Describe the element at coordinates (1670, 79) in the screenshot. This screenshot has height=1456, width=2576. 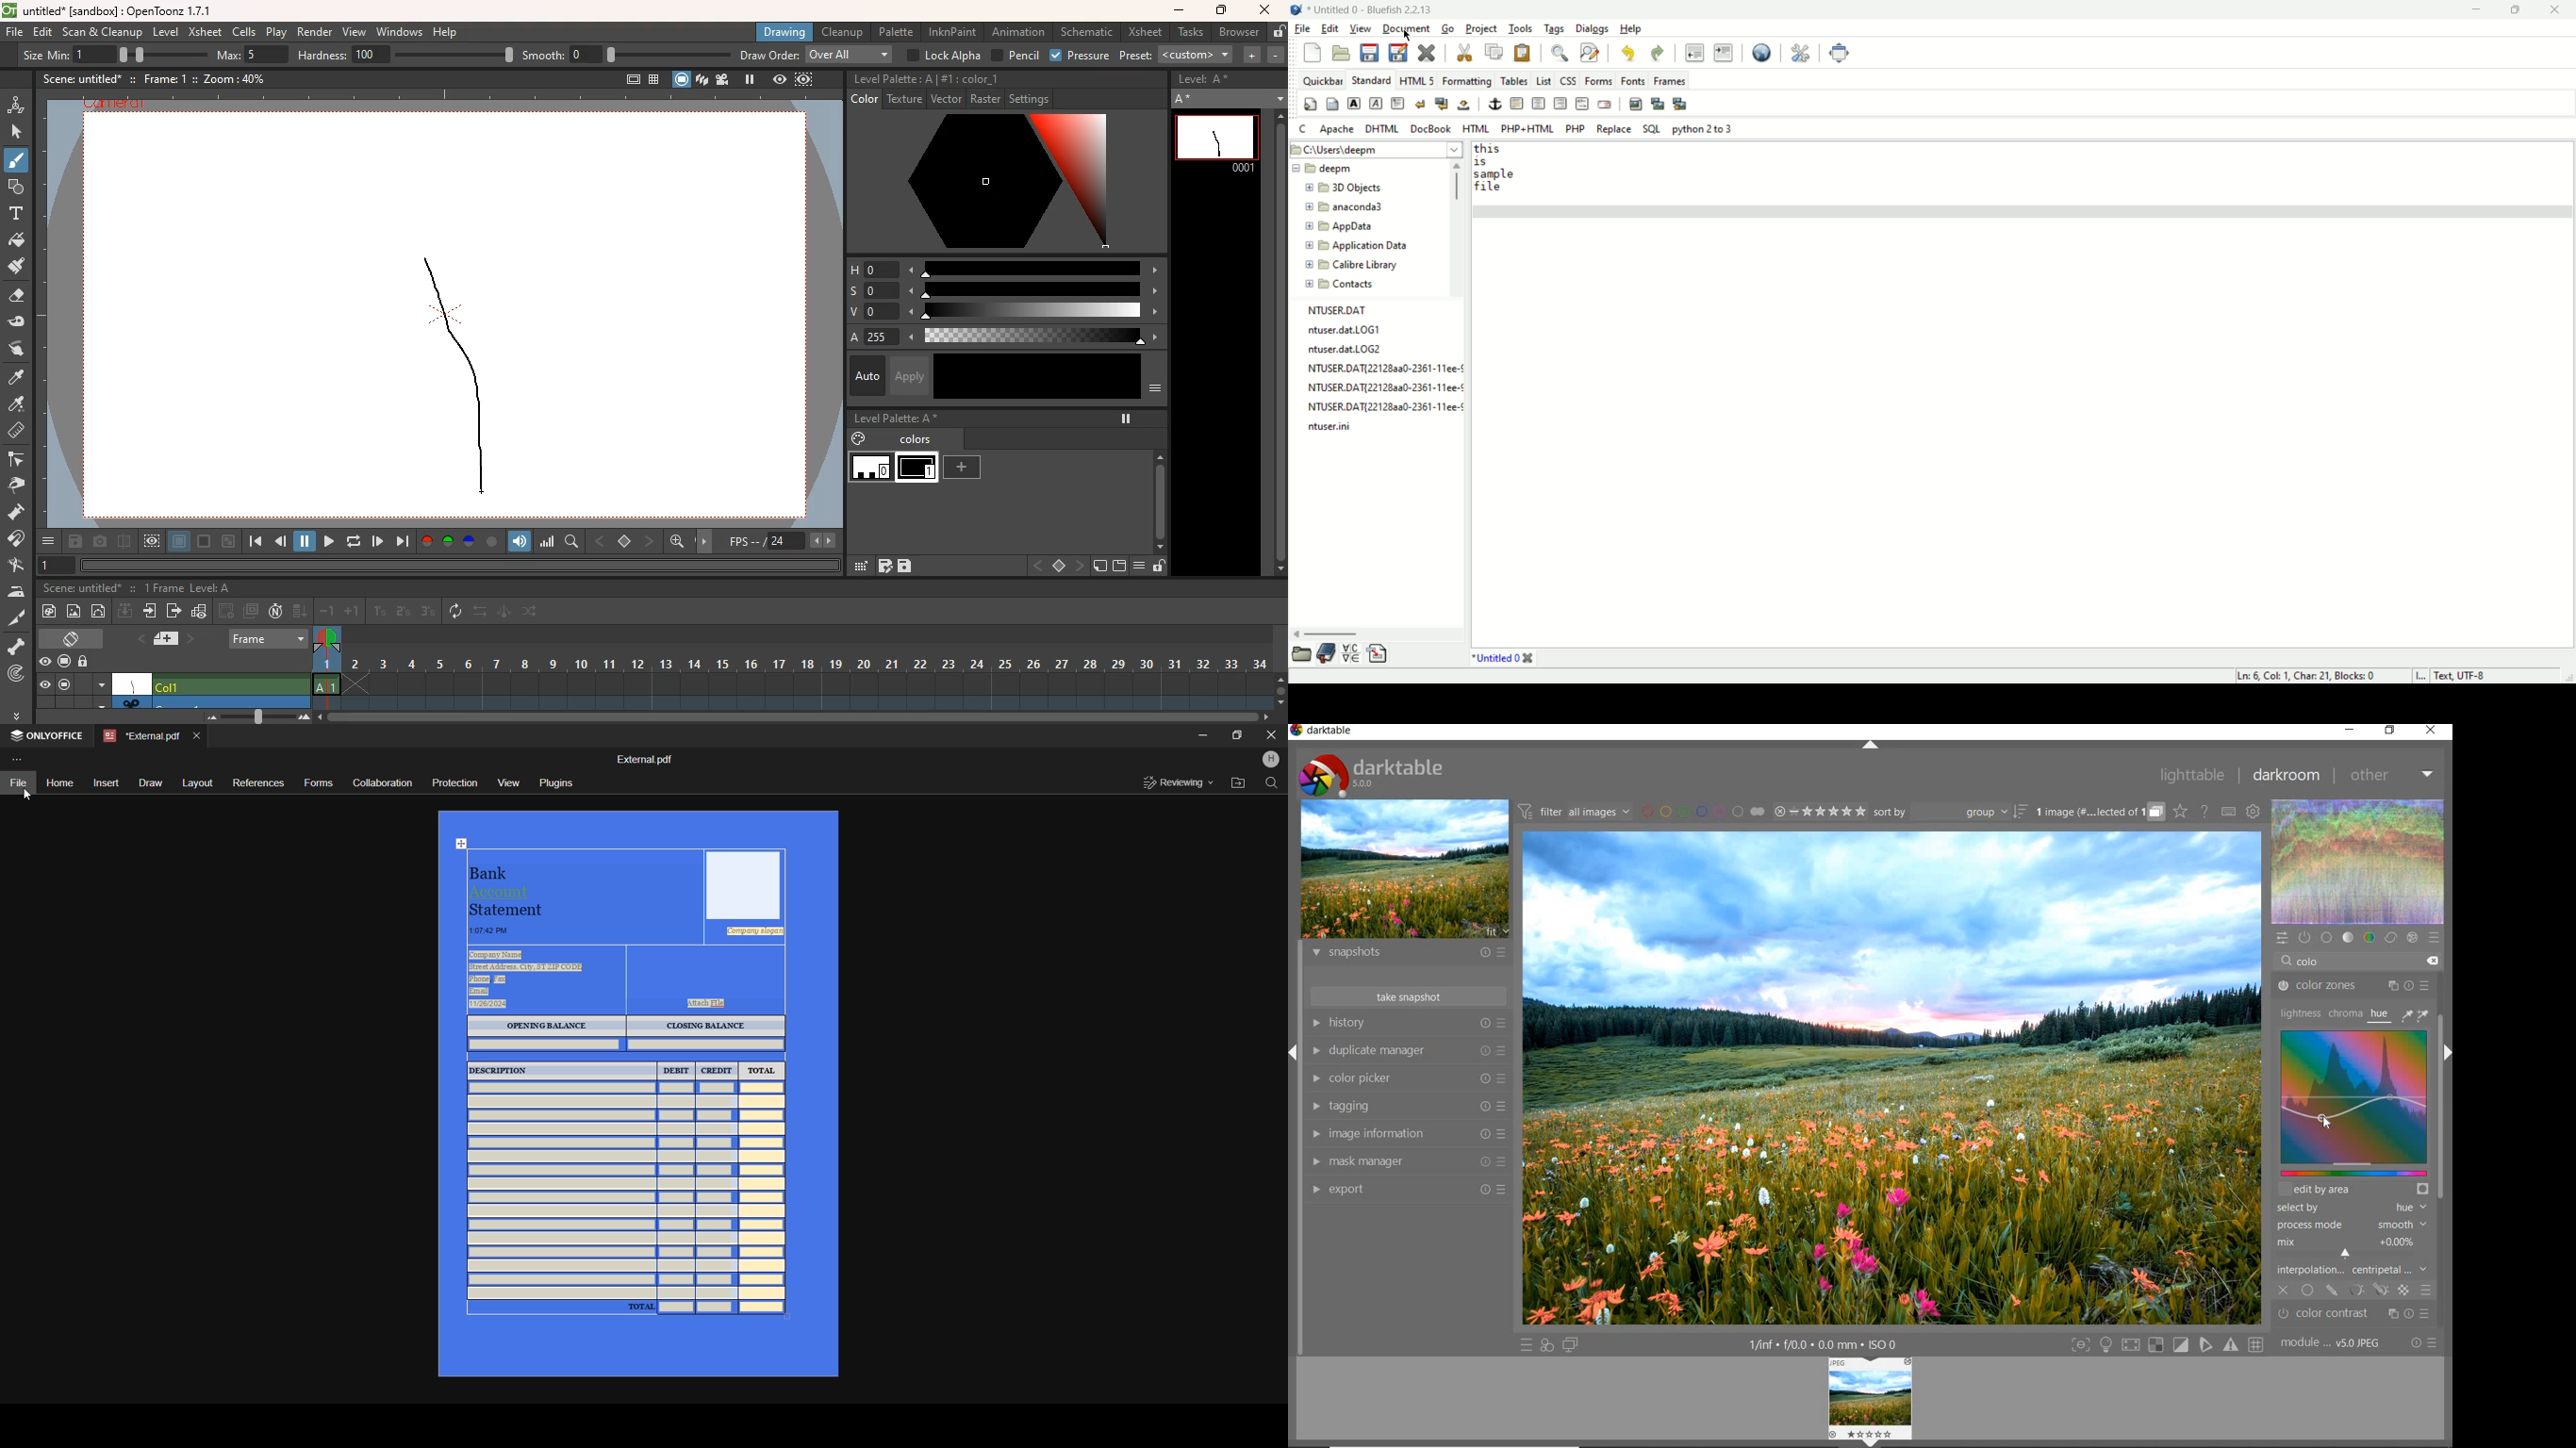
I see `frames` at that location.